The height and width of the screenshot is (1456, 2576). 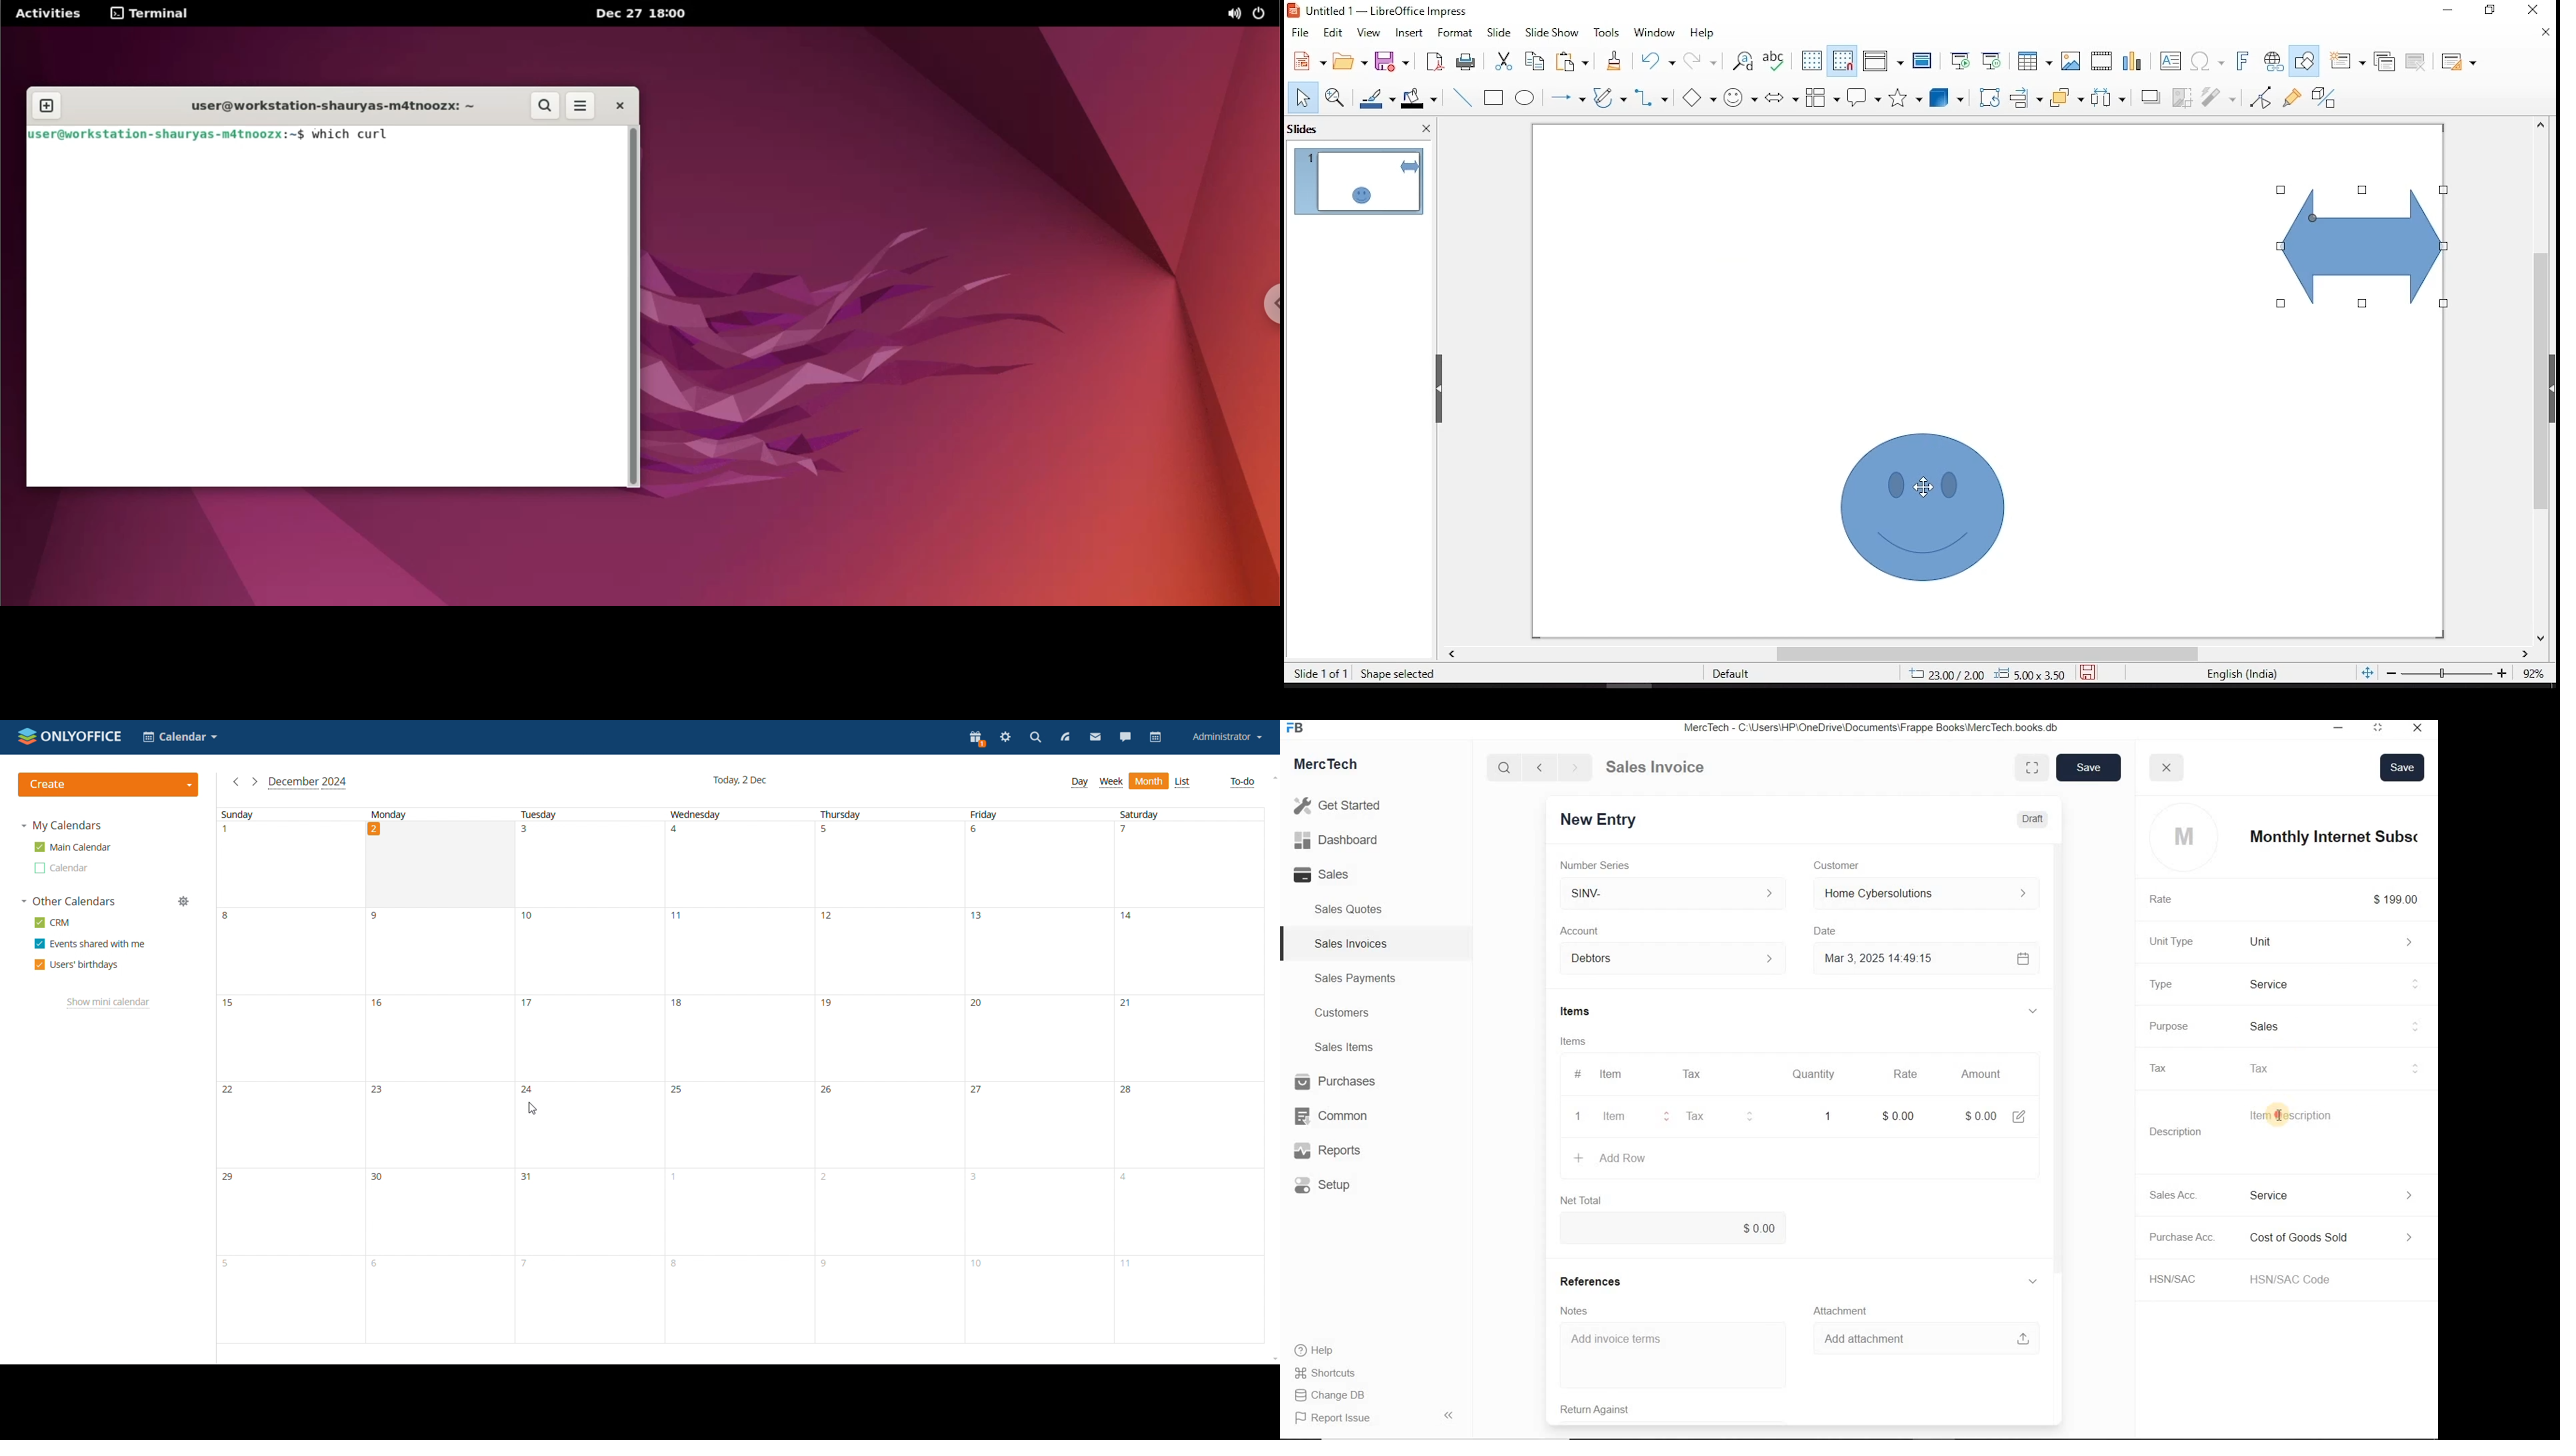 What do you see at coordinates (49, 13) in the screenshot?
I see `Activities` at bounding box center [49, 13].